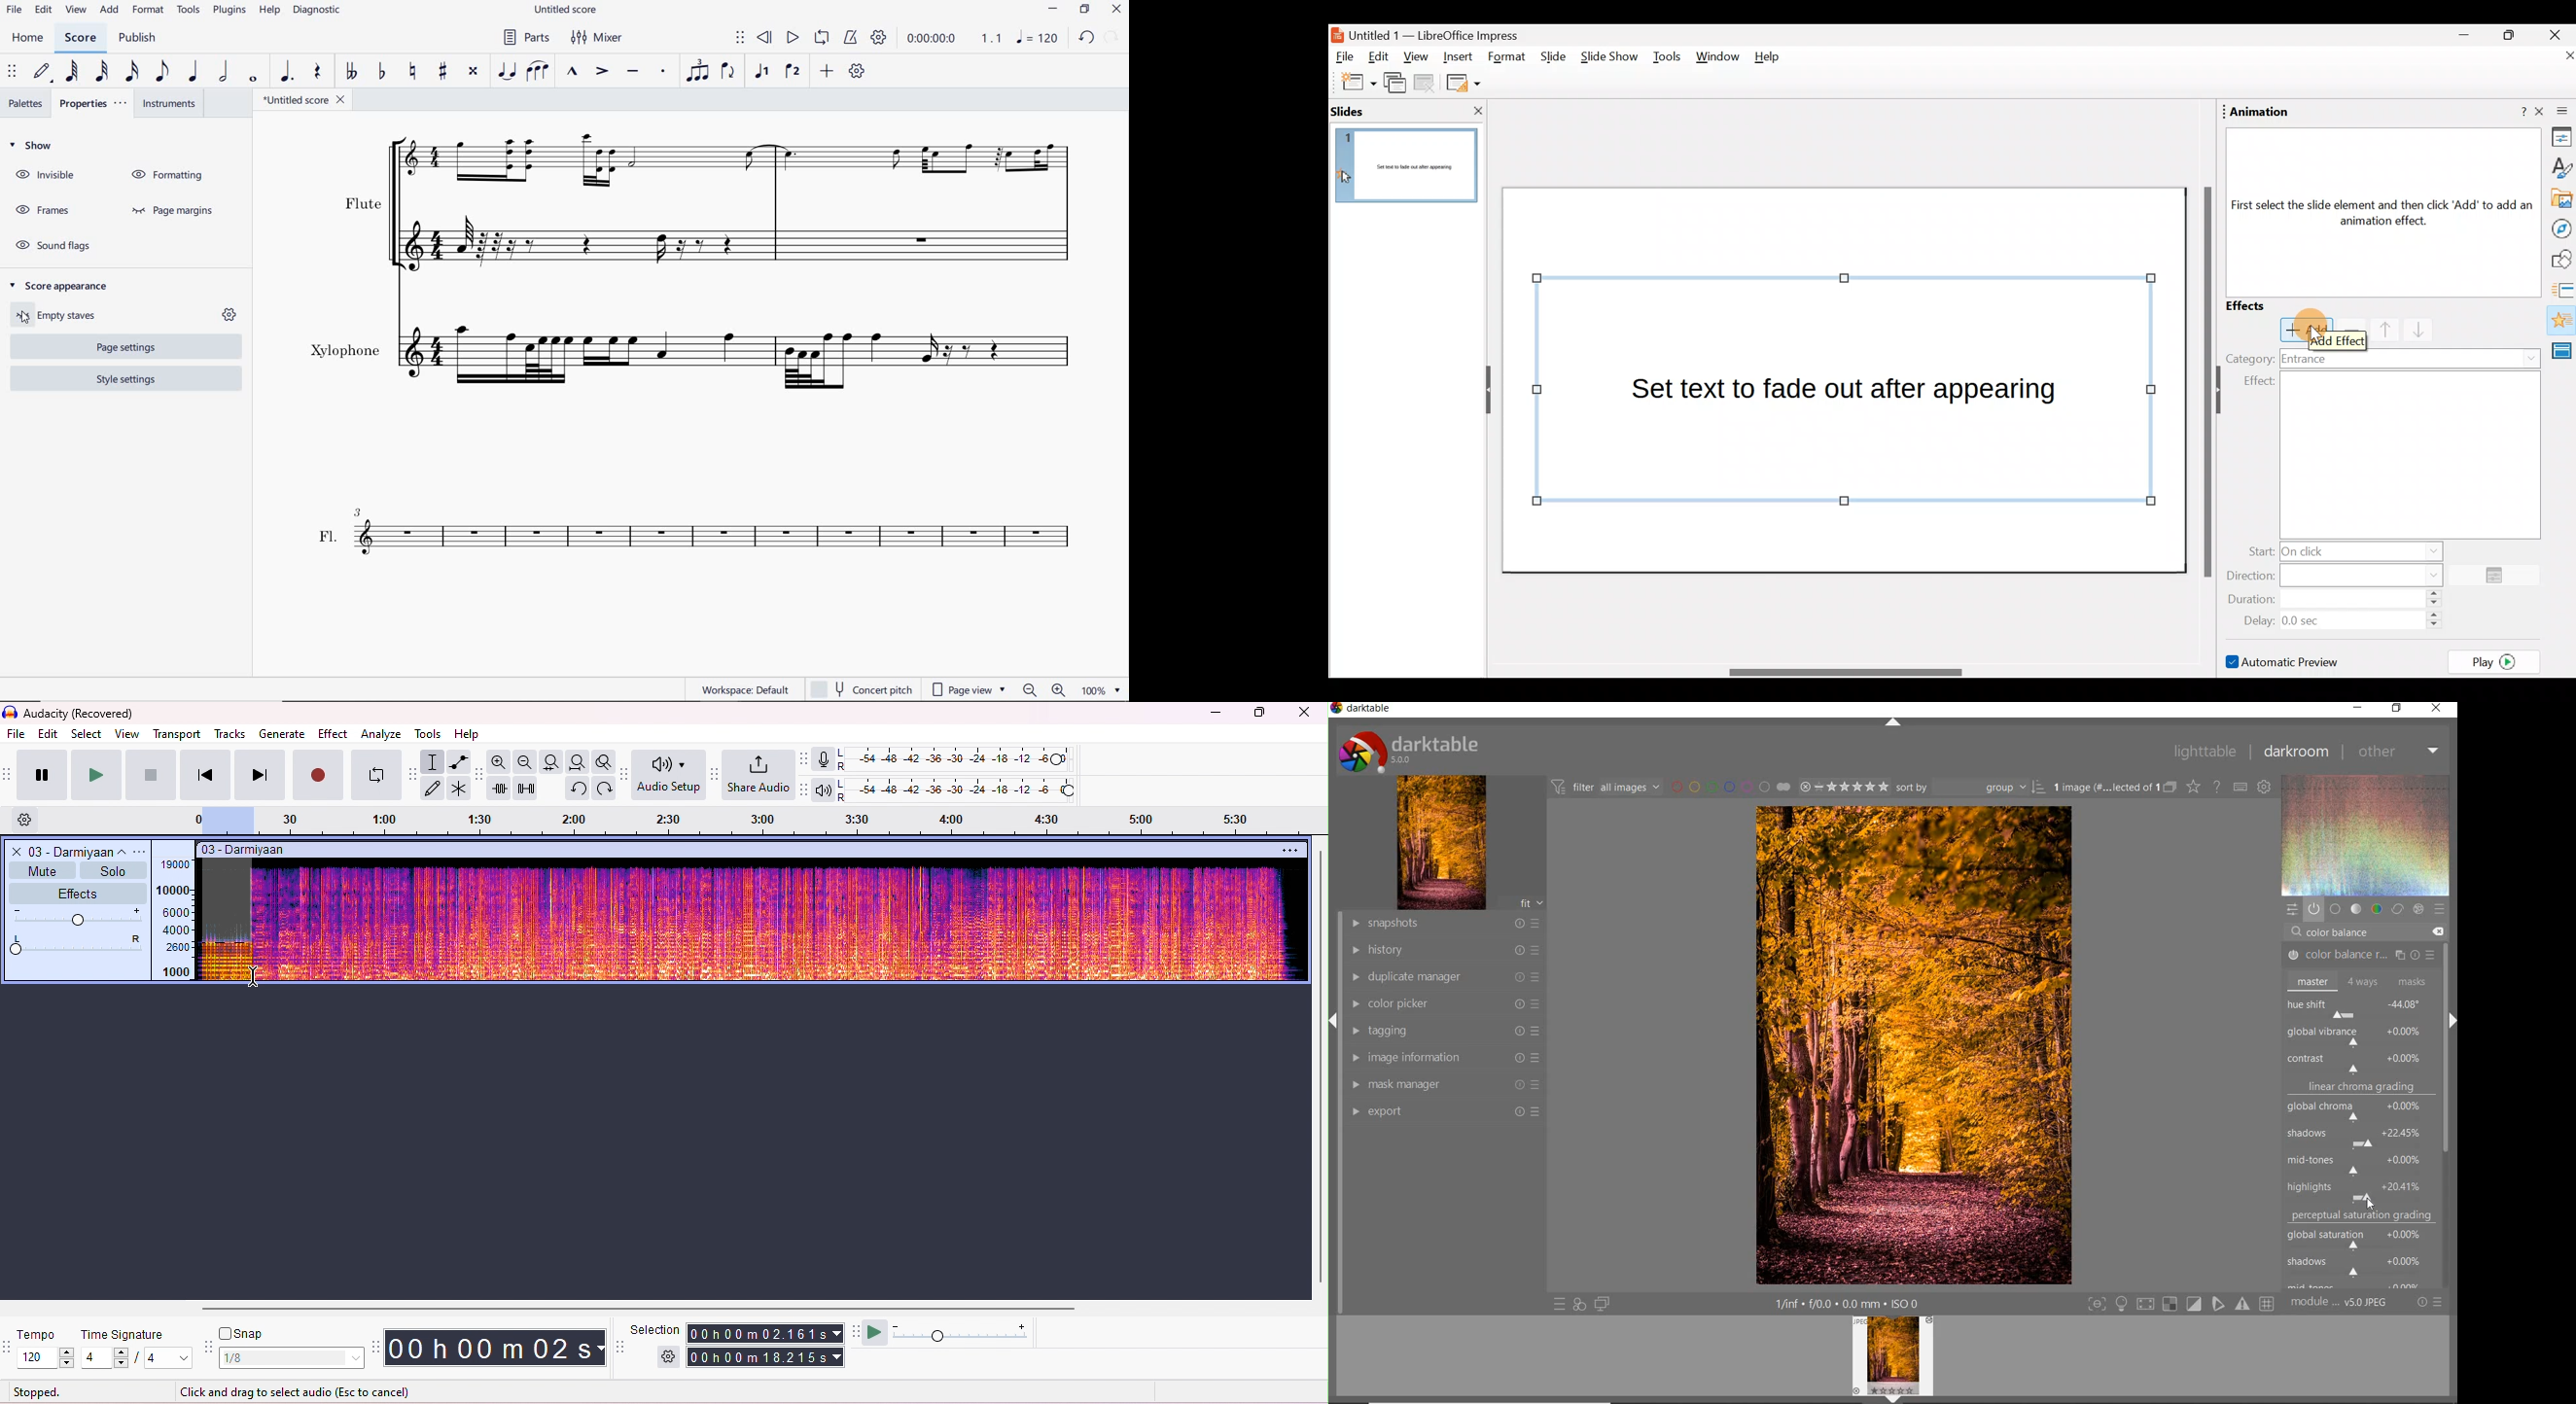 This screenshot has width=2576, height=1428. What do you see at coordinates (285, 73) in the screenshot?
I see `AUGMENTATION DOT` at bounding box center [285, 73].